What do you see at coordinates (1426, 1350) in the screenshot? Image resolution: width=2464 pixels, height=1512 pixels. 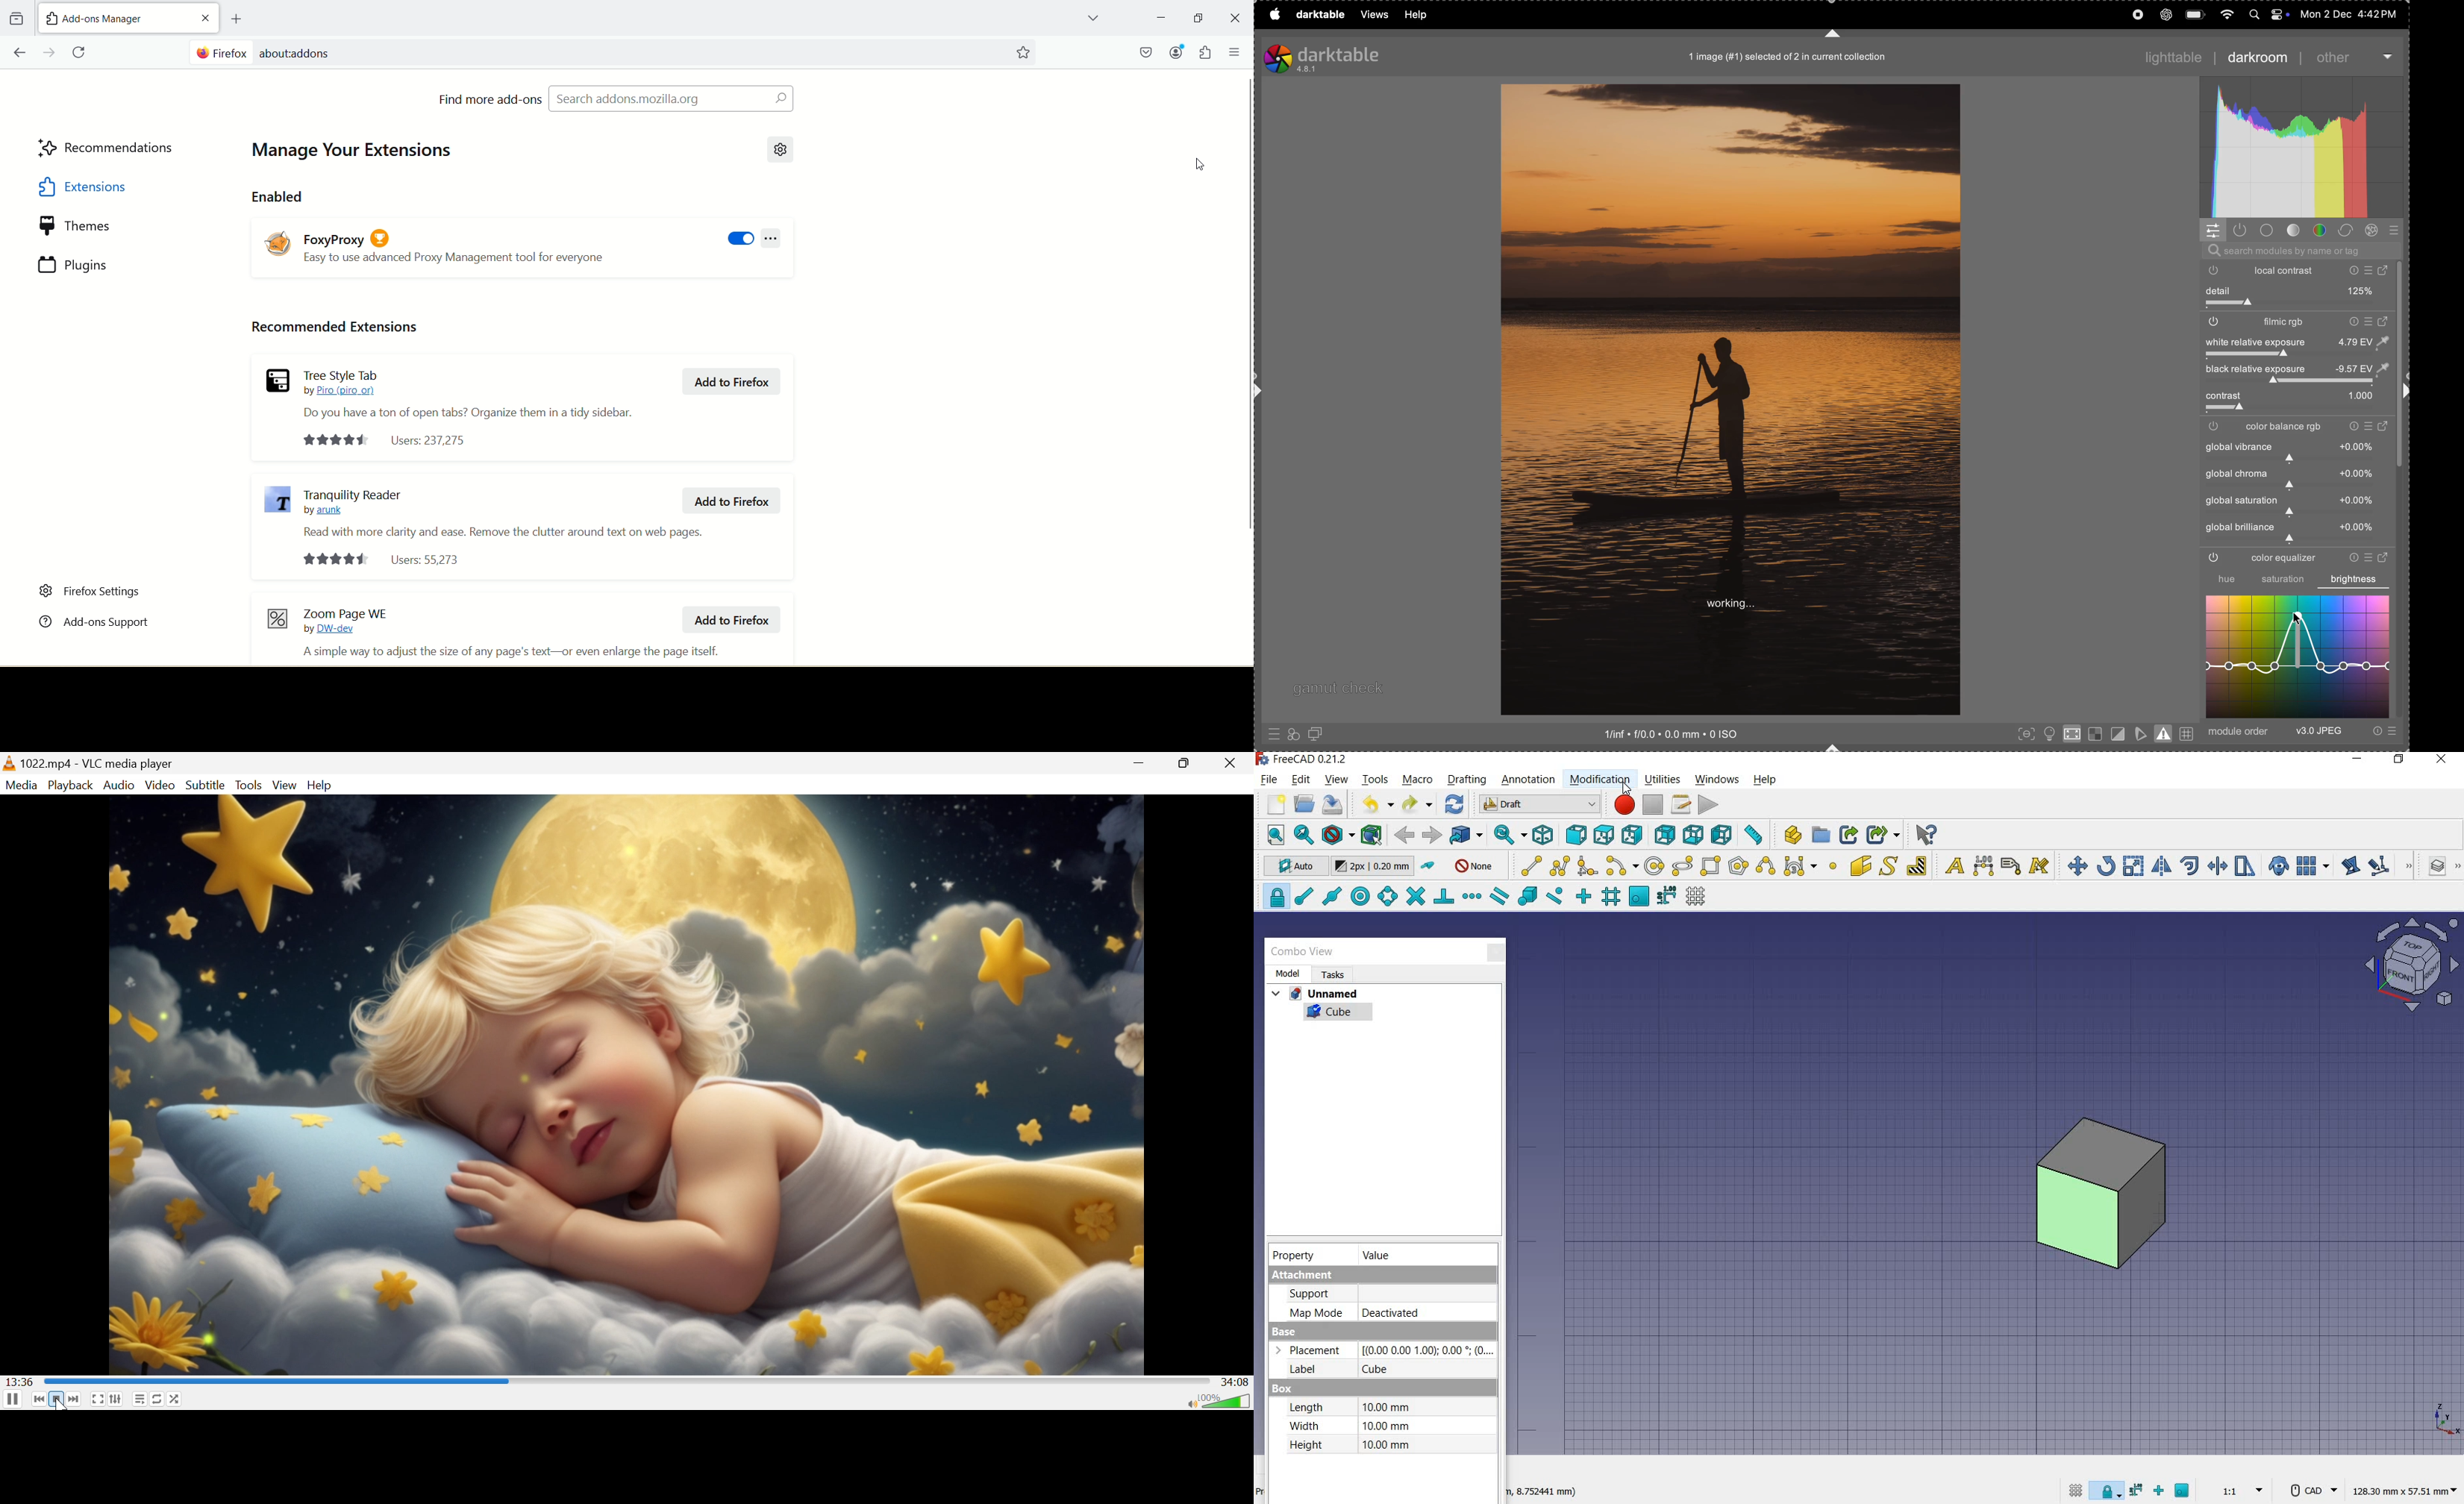 I see `` at bounding box center [1426, 1350].